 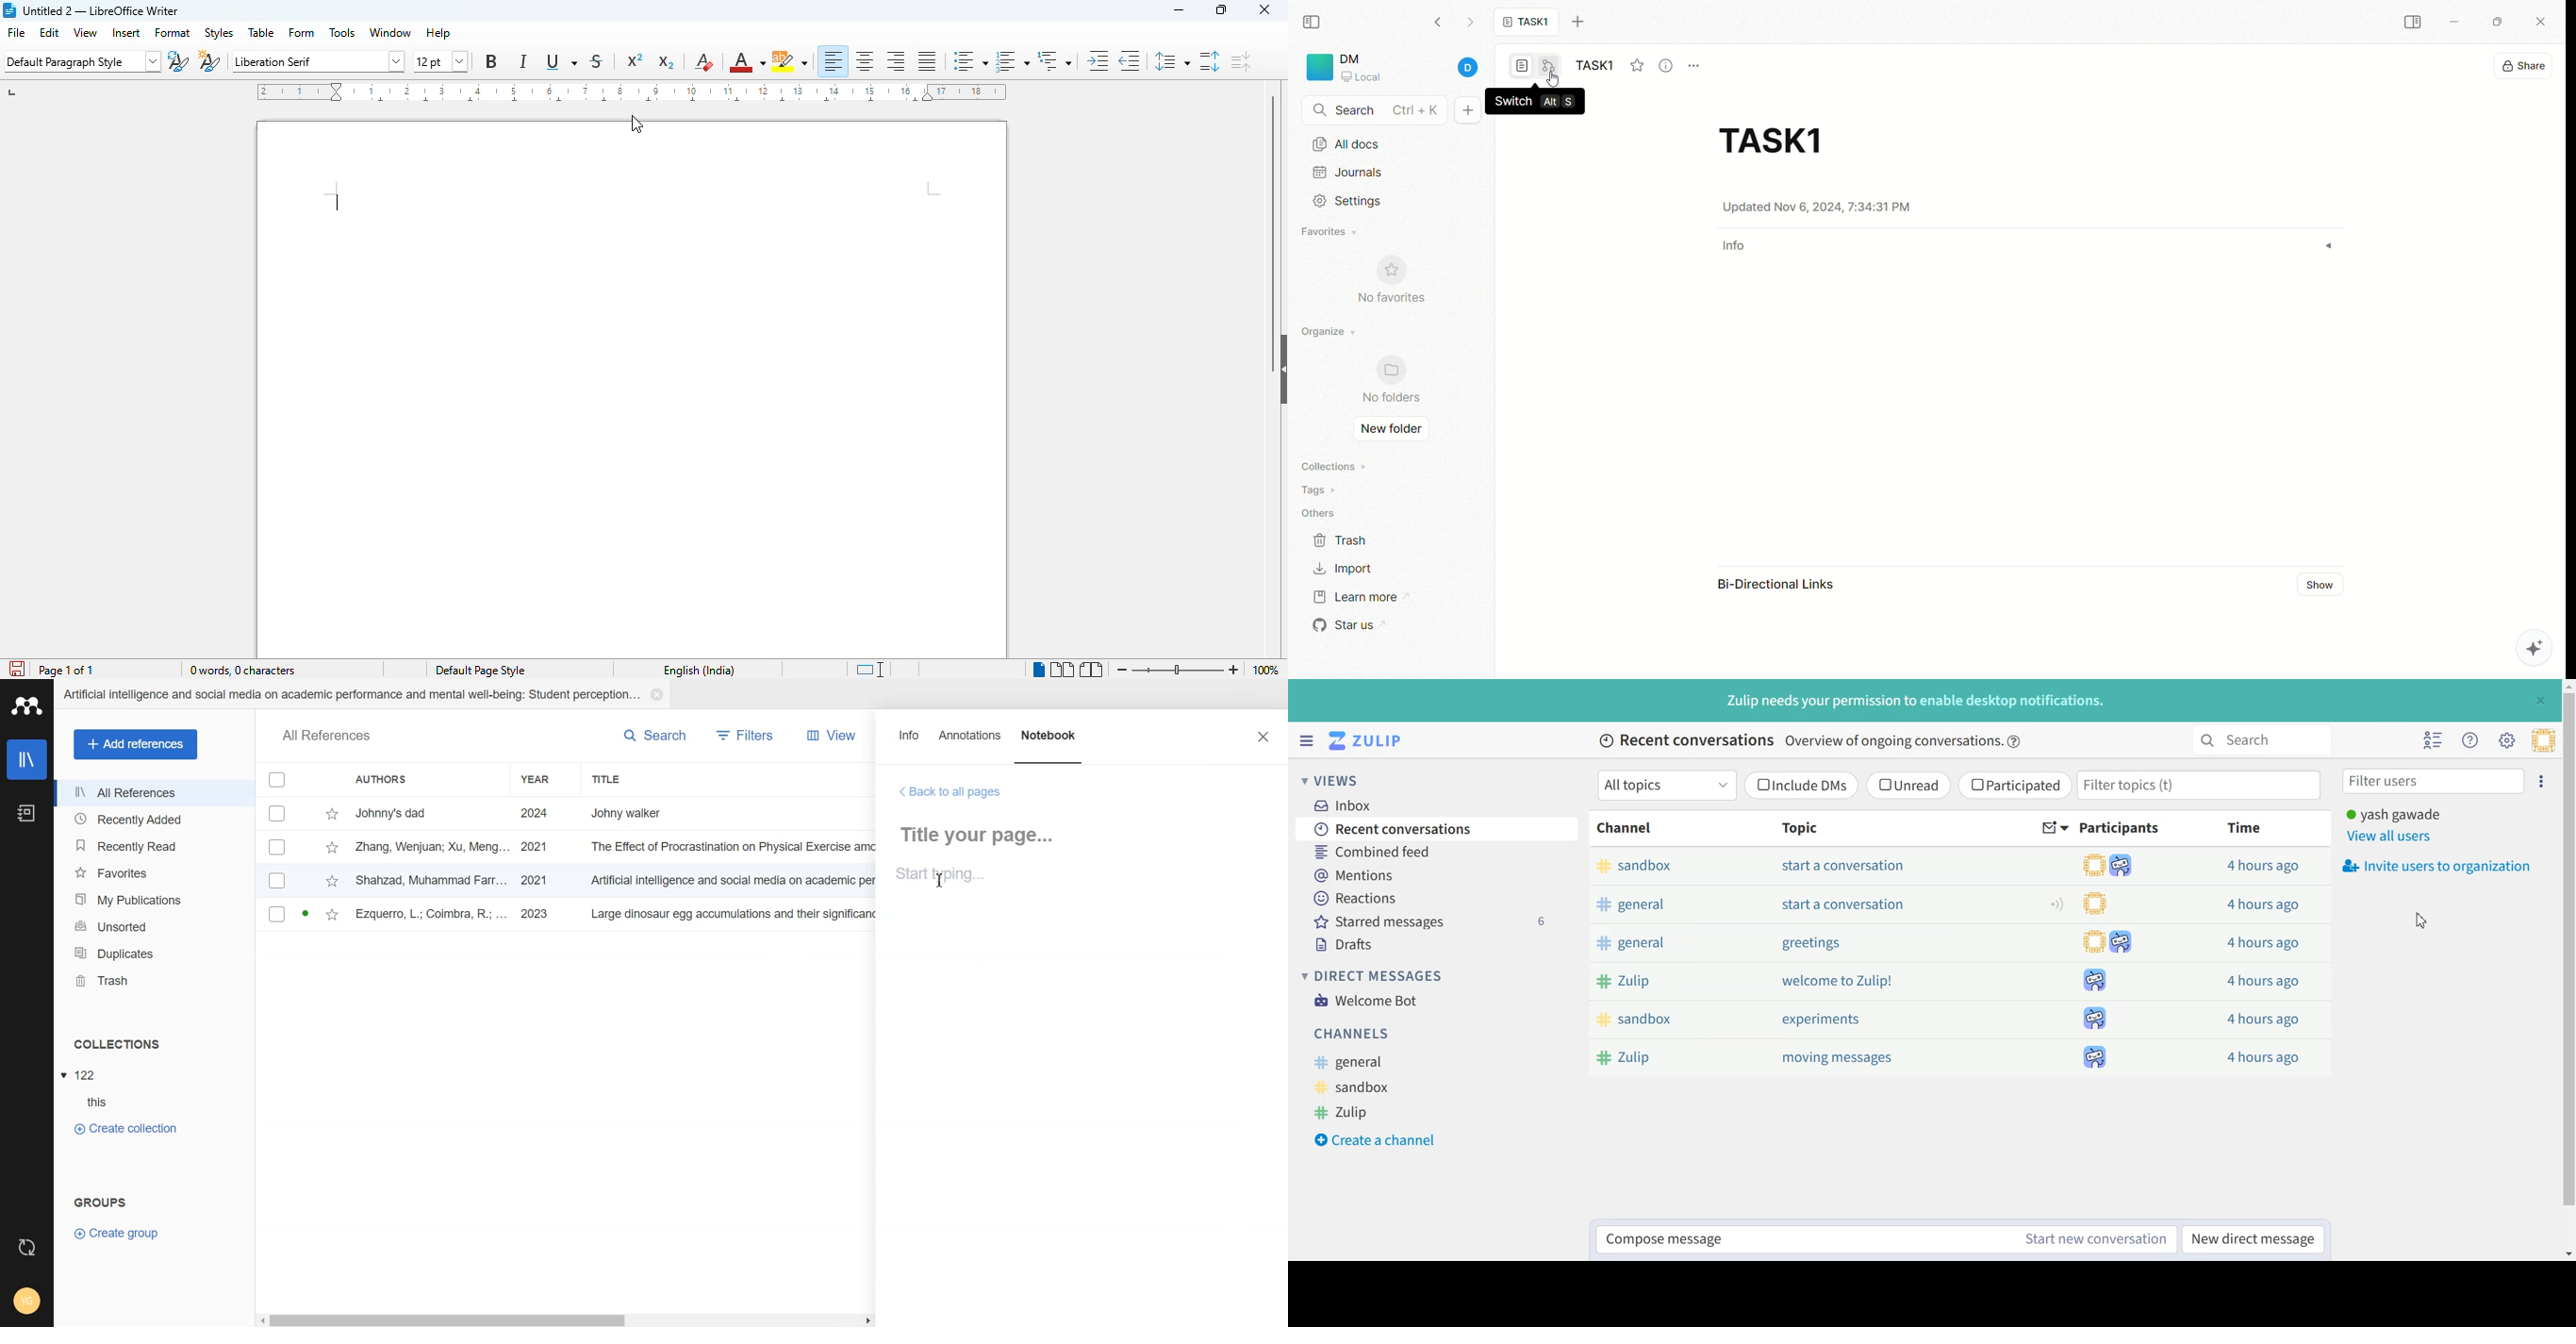 I want to click on Cursor, so click(x=2420, y=922).